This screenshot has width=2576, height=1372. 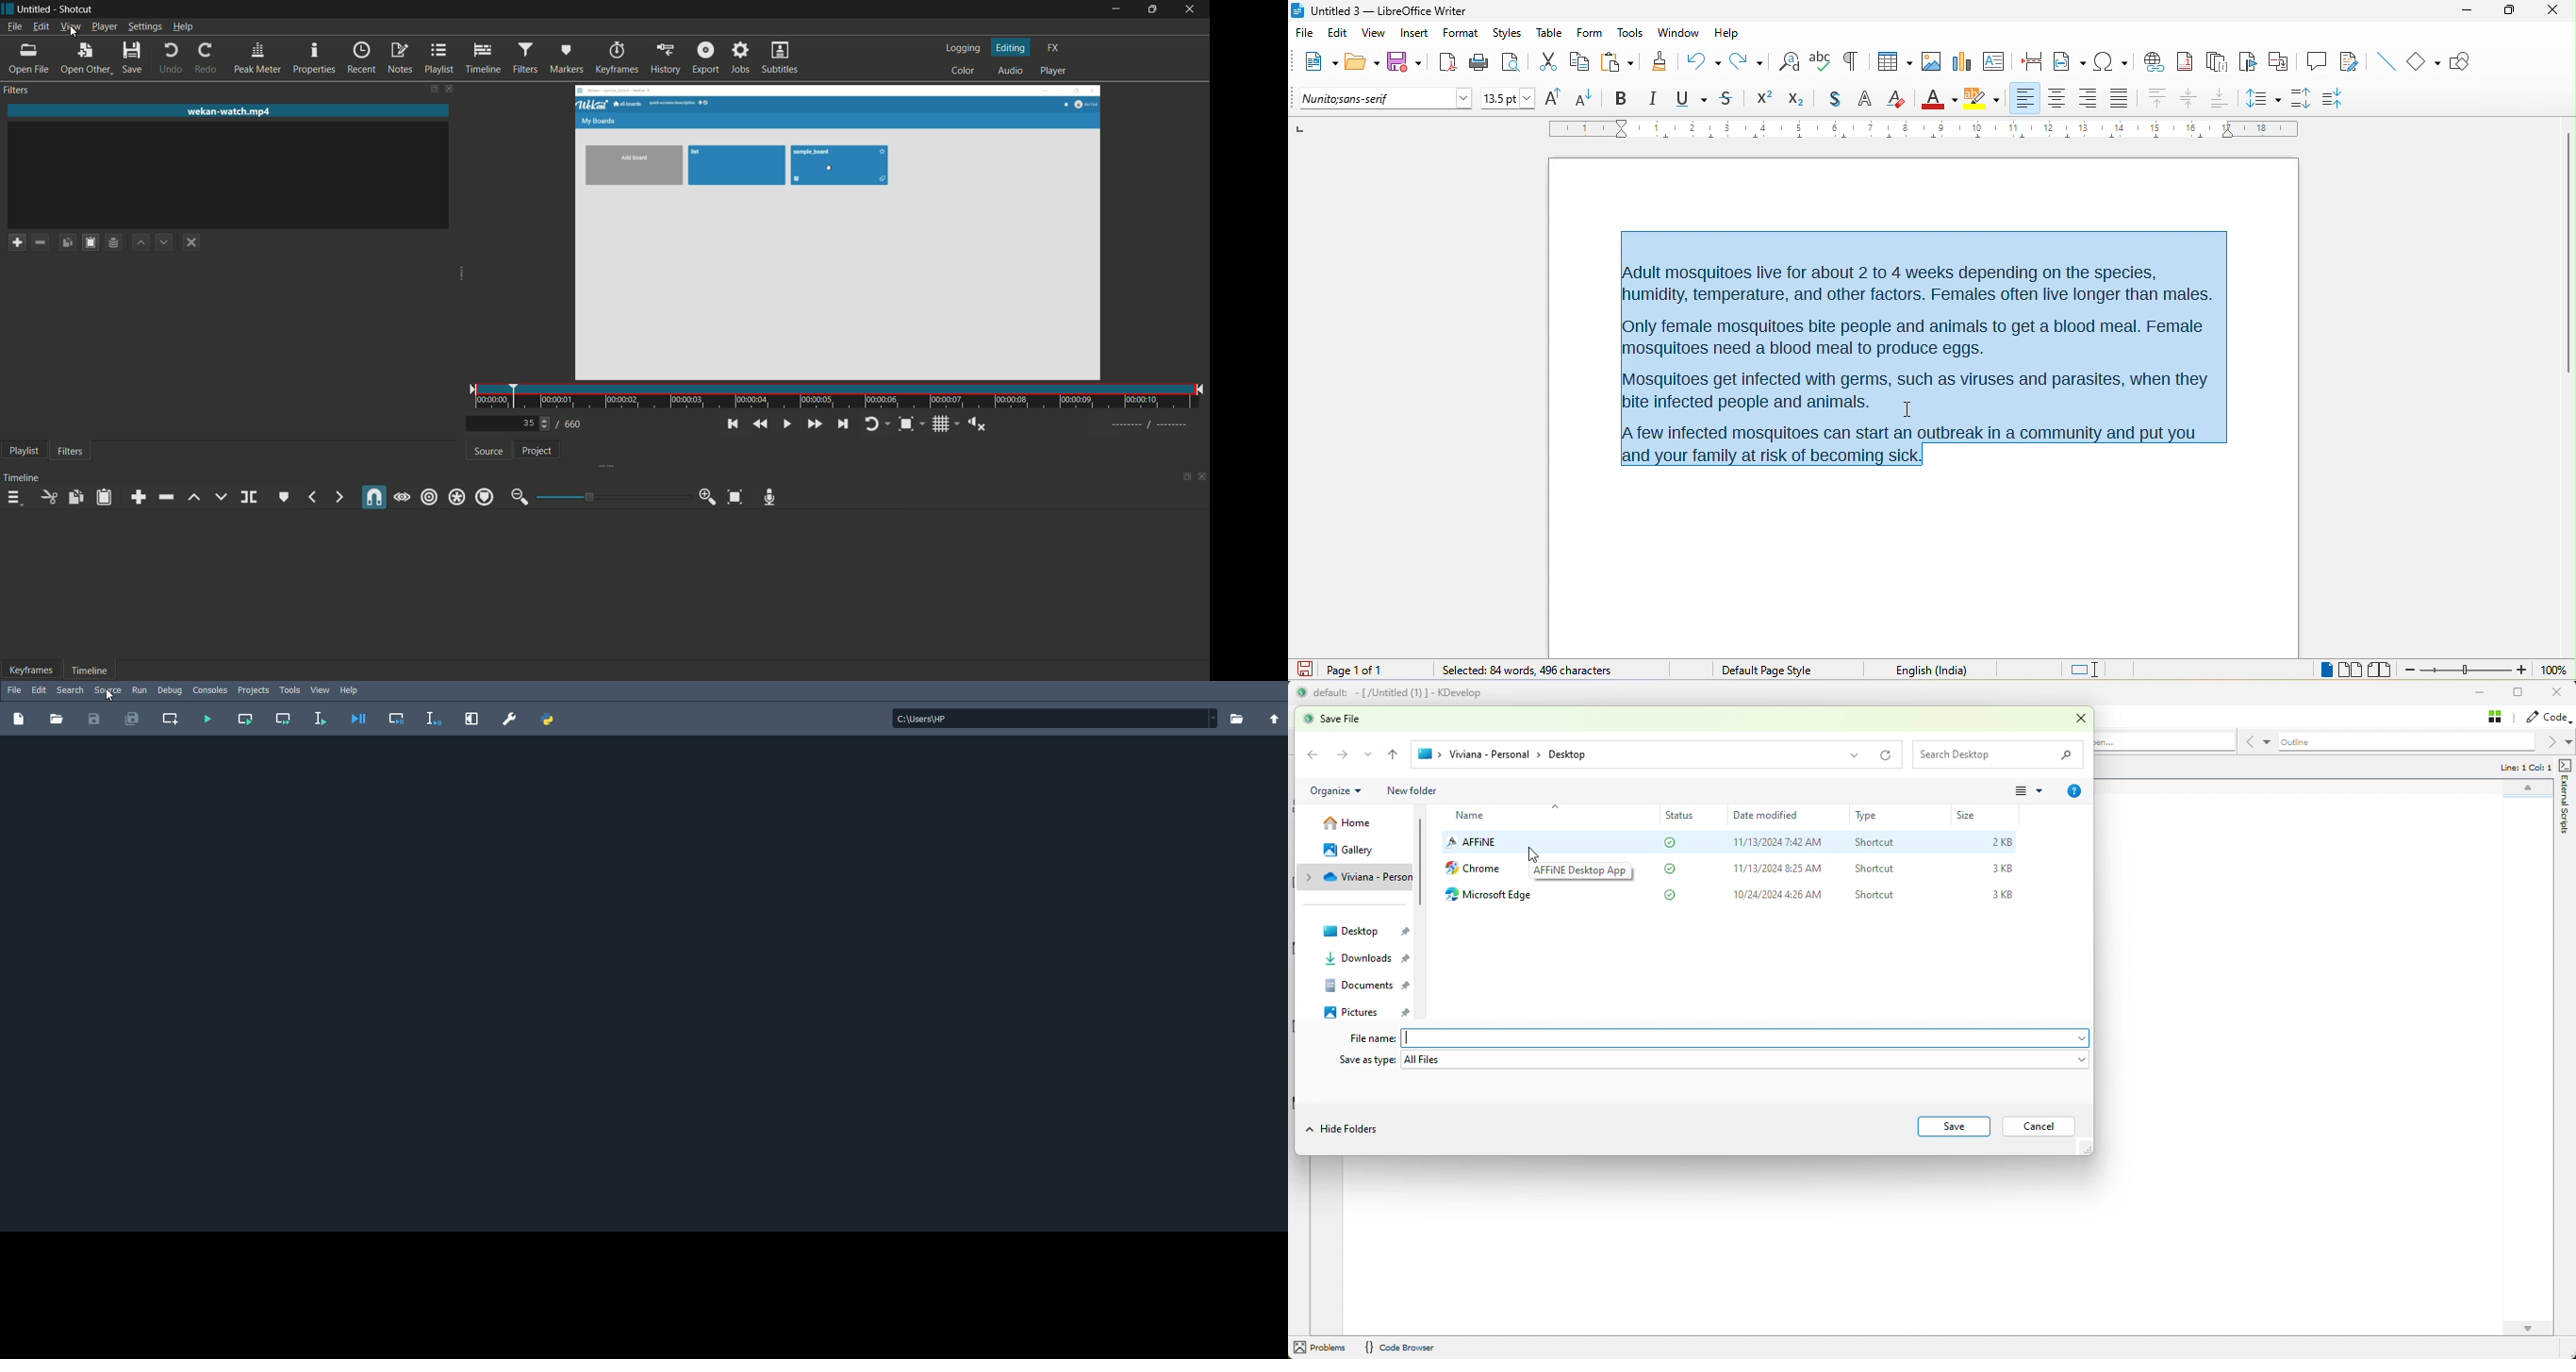 I want to click on clear direct formatting, so click(x=1897, y=98).